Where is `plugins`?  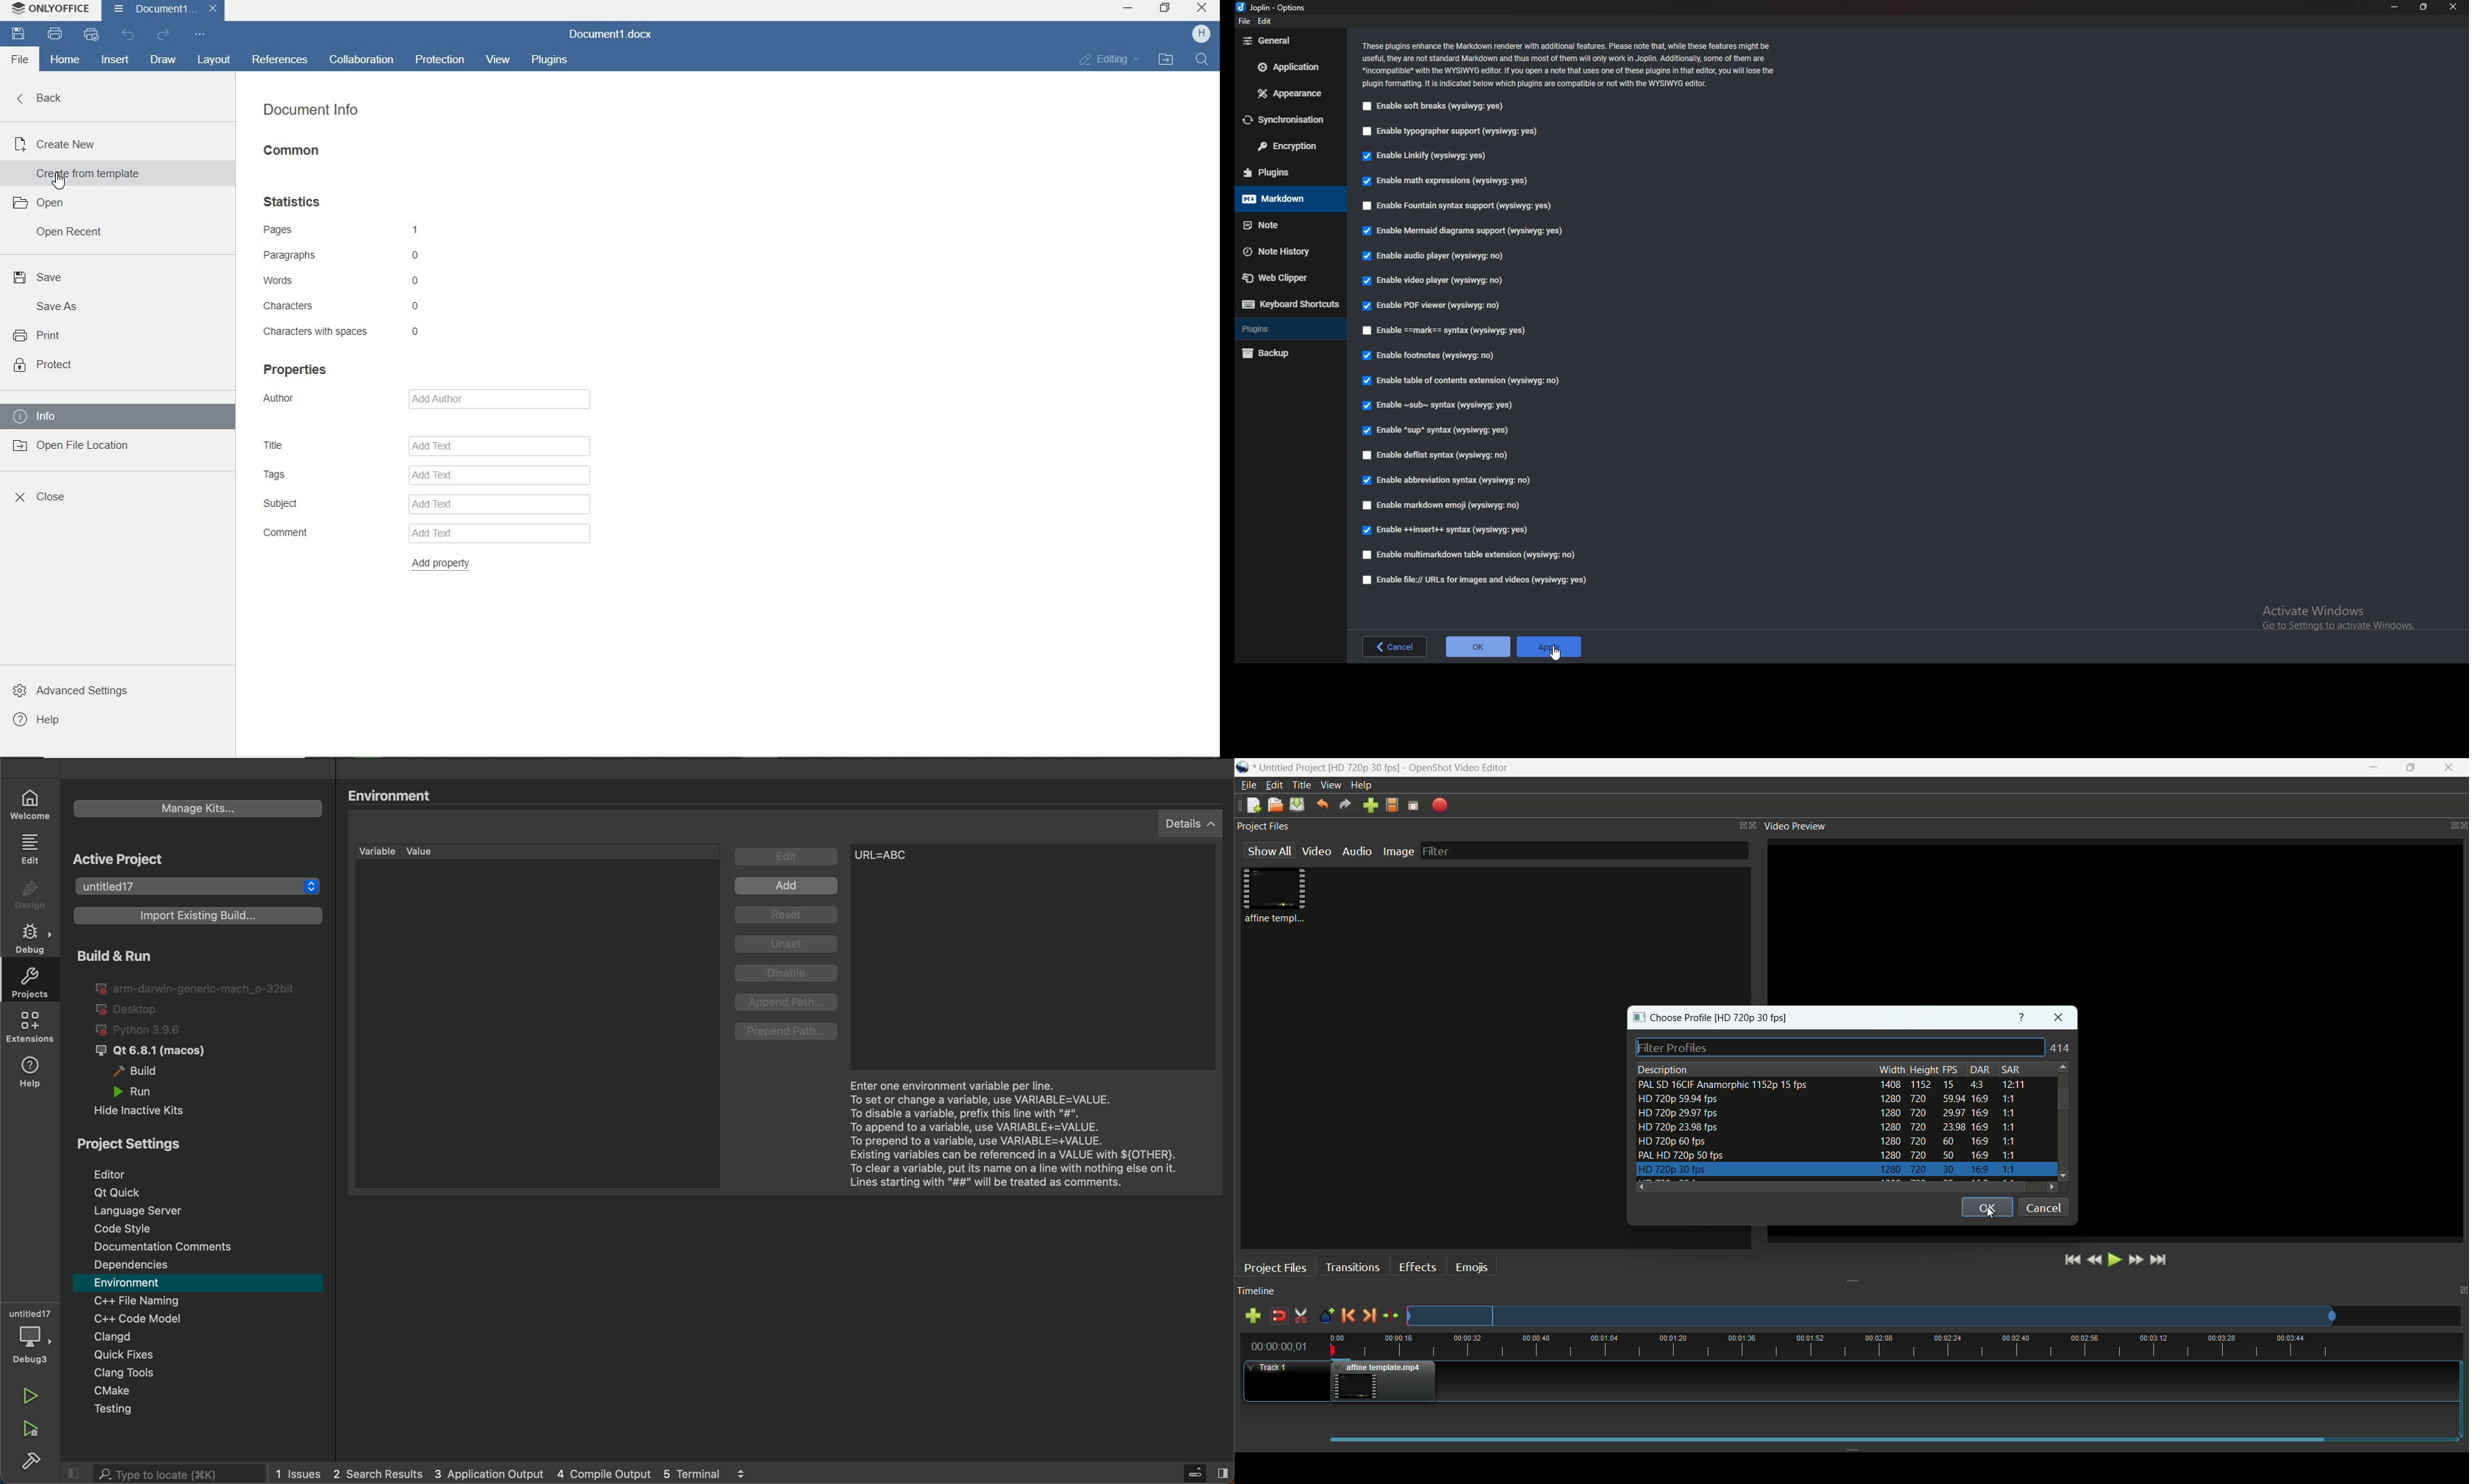 plugins is located at coordinates (551, 60).